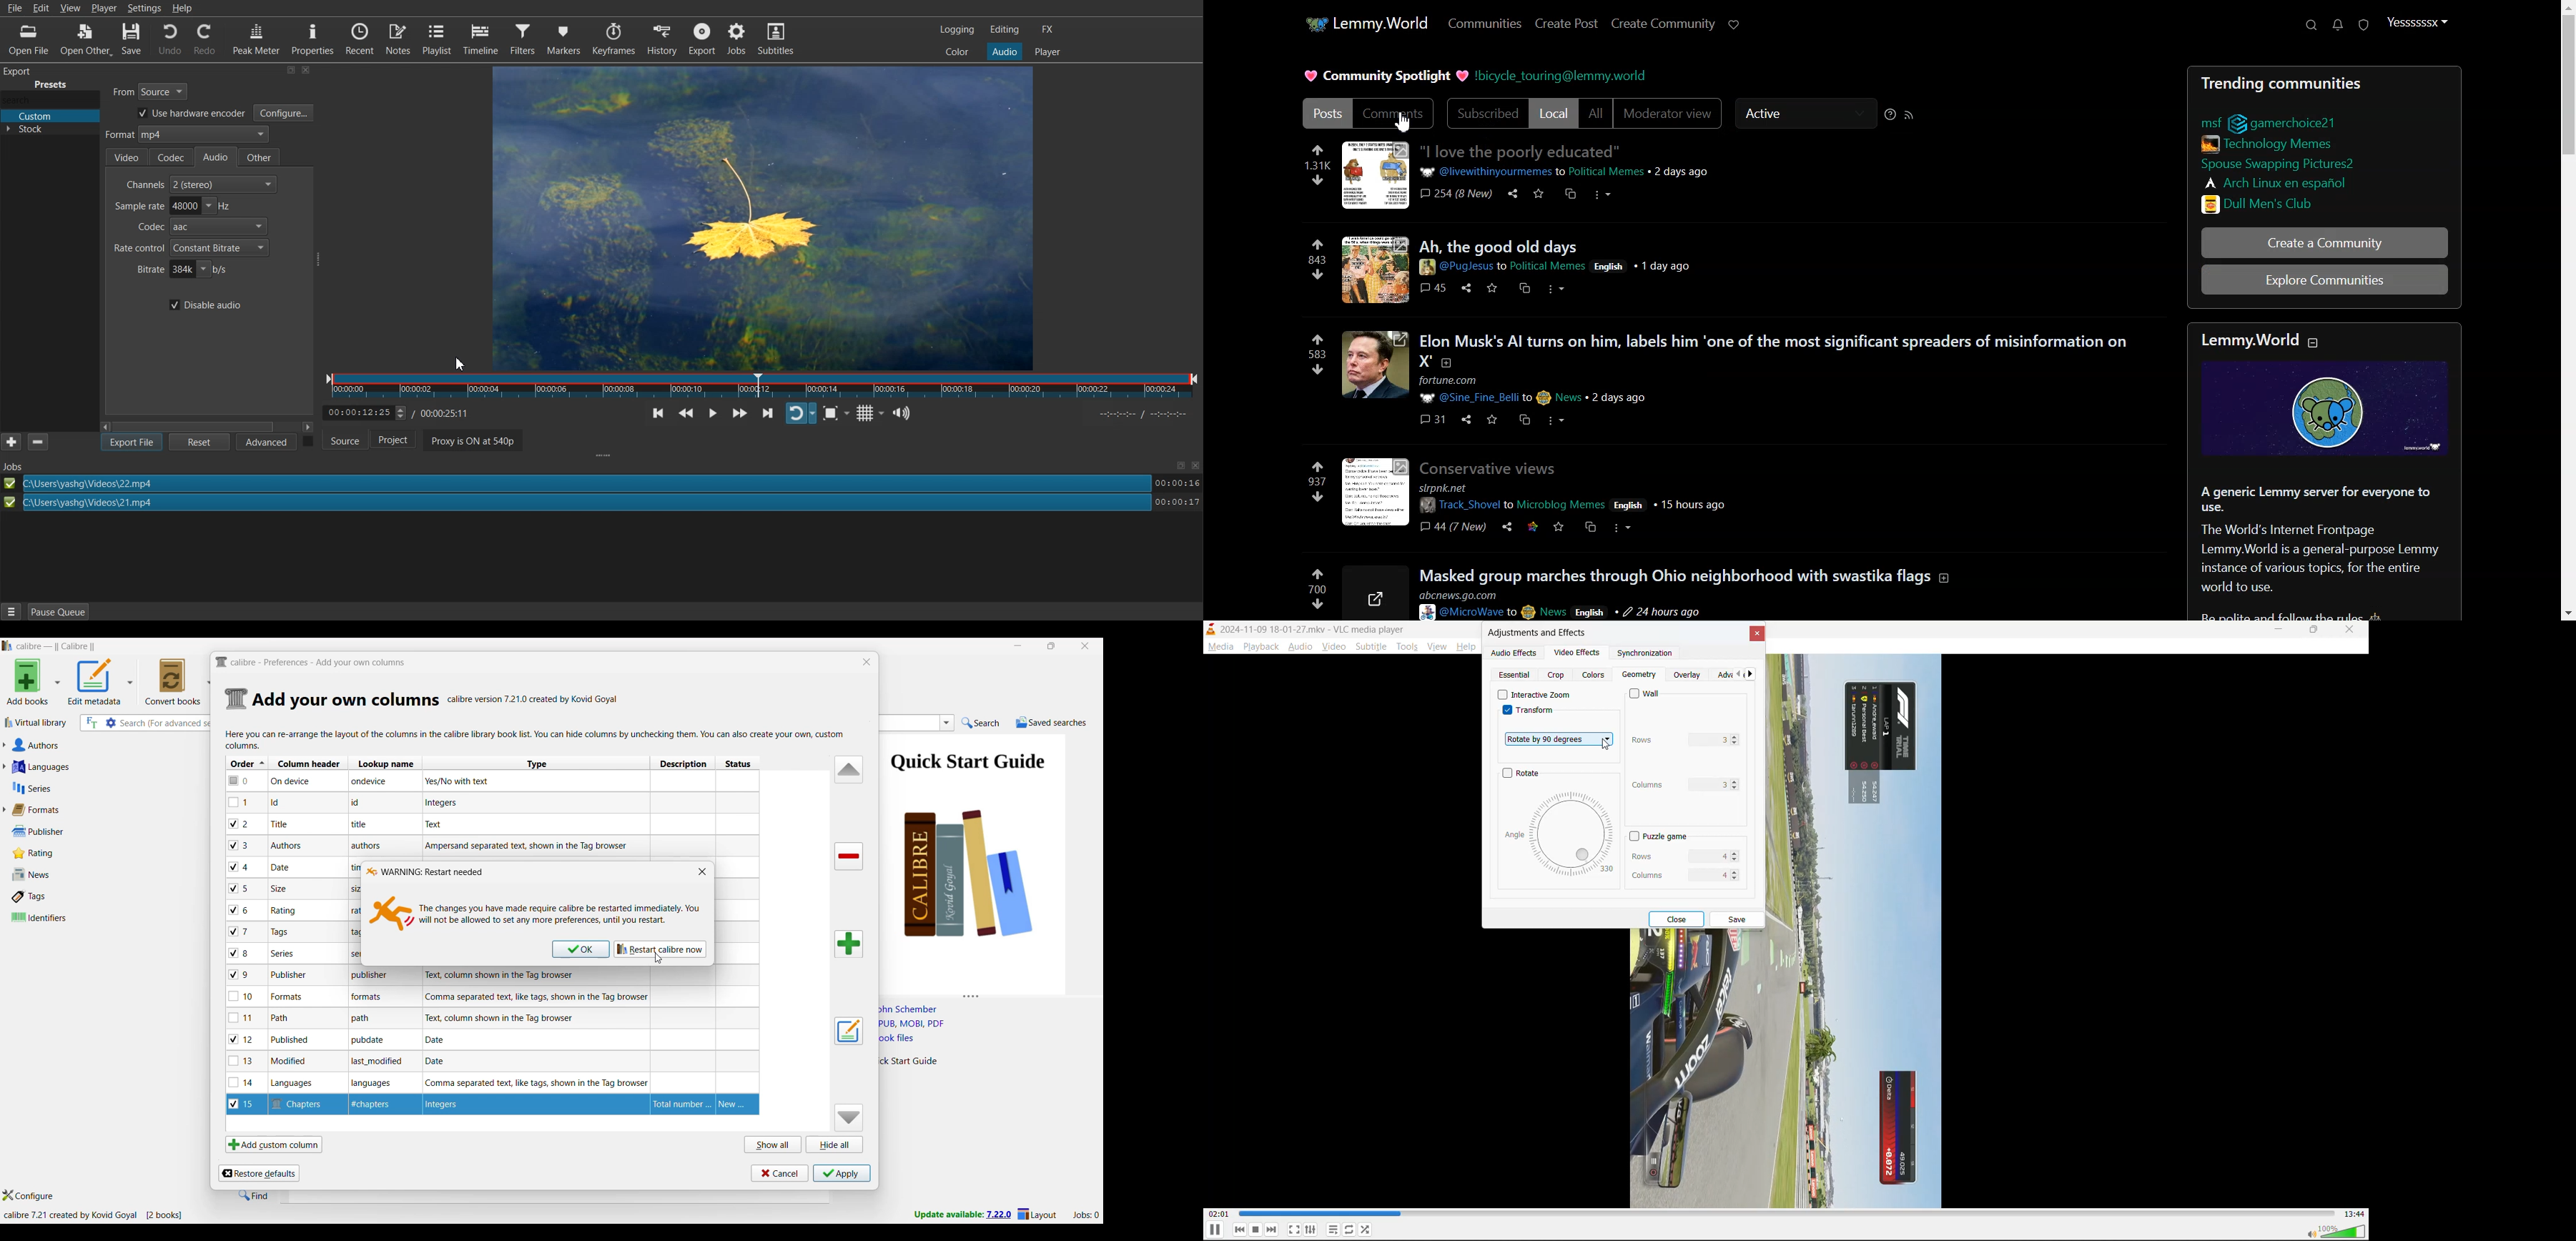 This screenshot has height=1260, width=2576. Describe the element at coordinates (461, 781) in the screenshot. I see `Yes/No with text` at that location.